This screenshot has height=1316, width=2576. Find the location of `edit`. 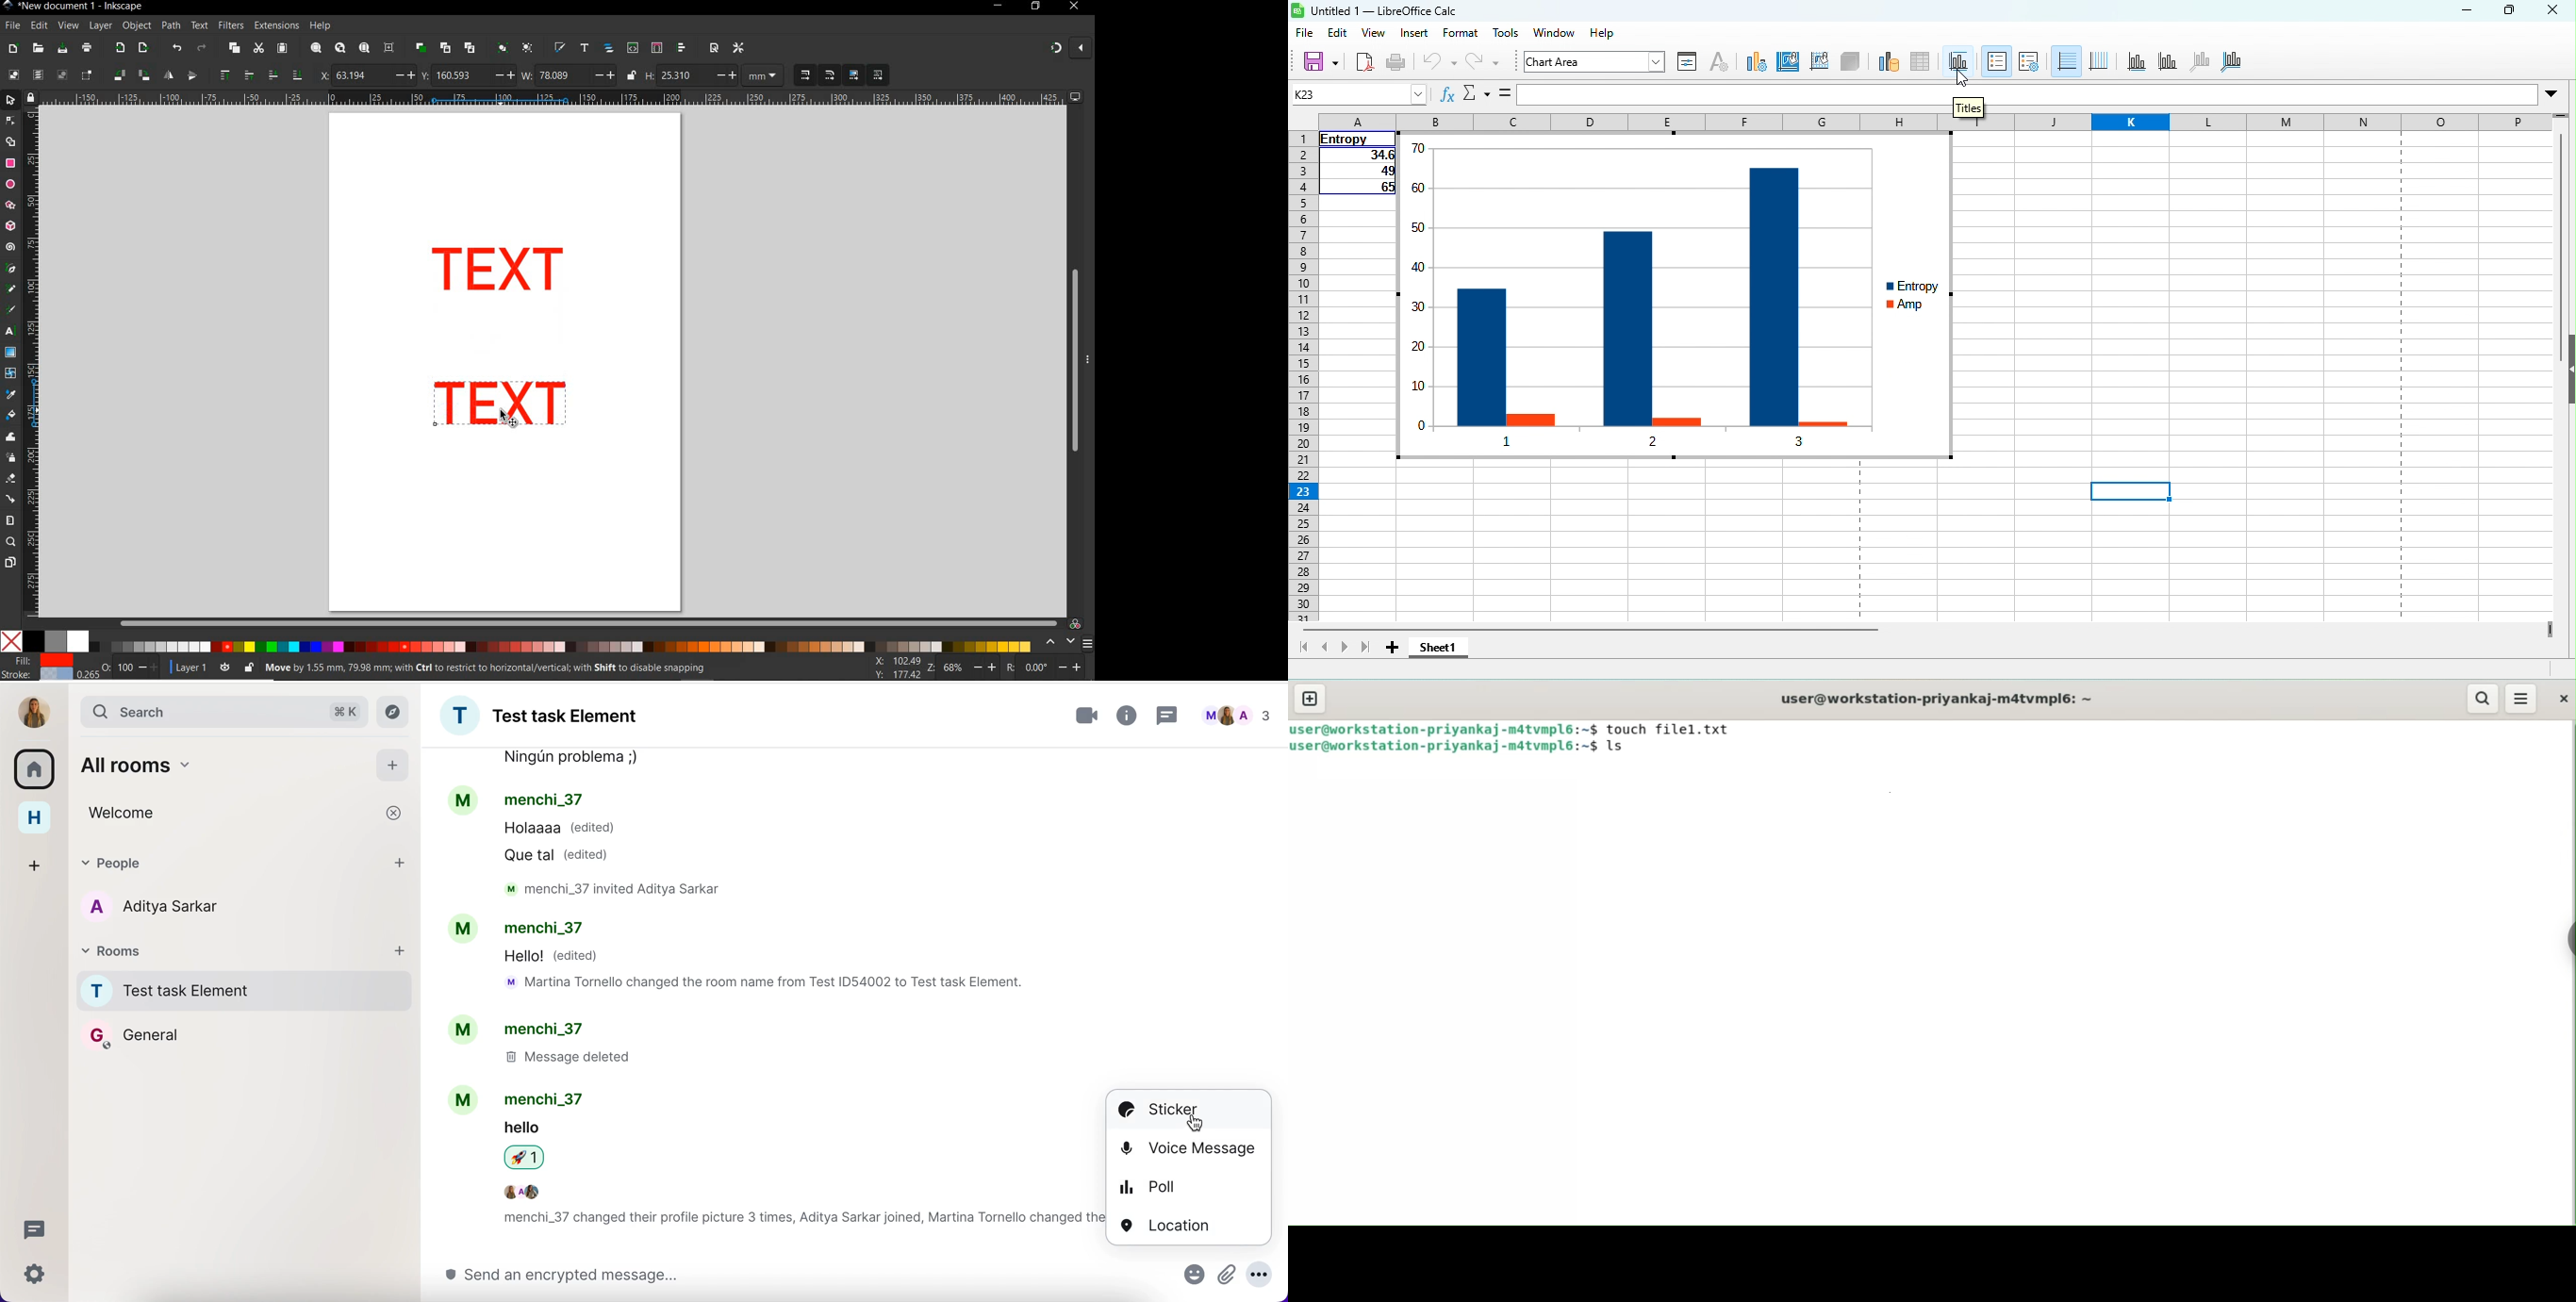

edit is located at coordinates (38, 25).